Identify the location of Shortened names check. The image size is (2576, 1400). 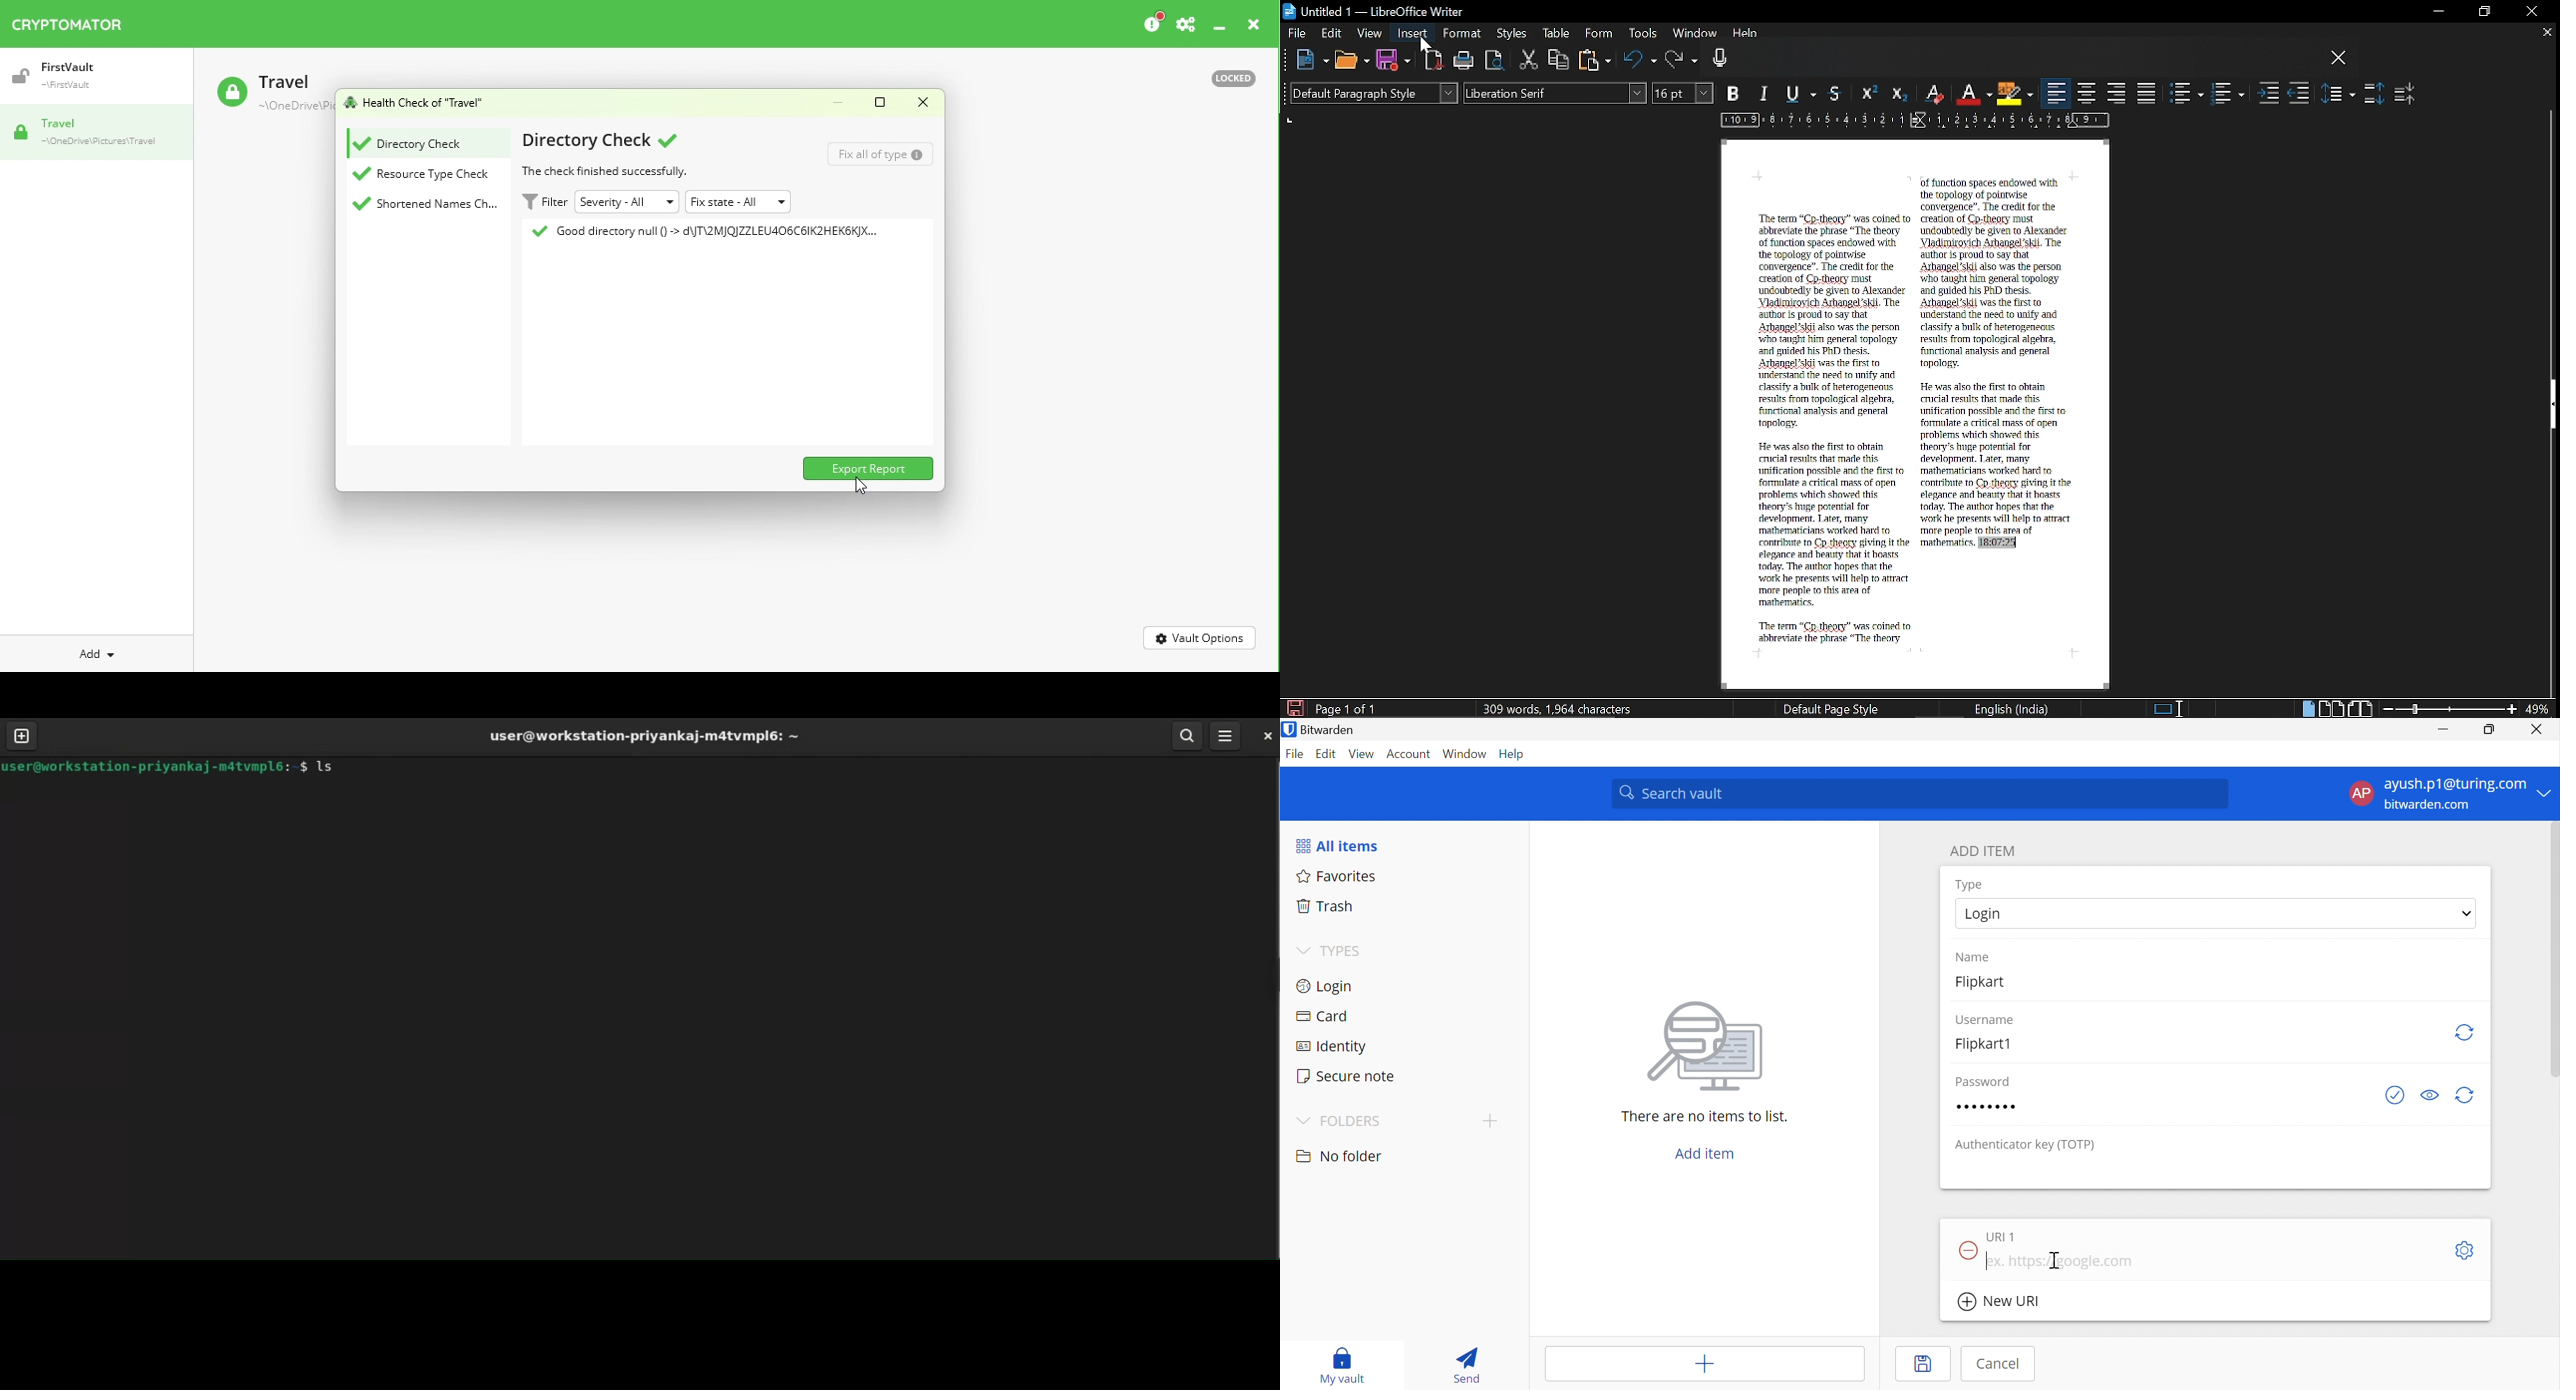
(424, 204).